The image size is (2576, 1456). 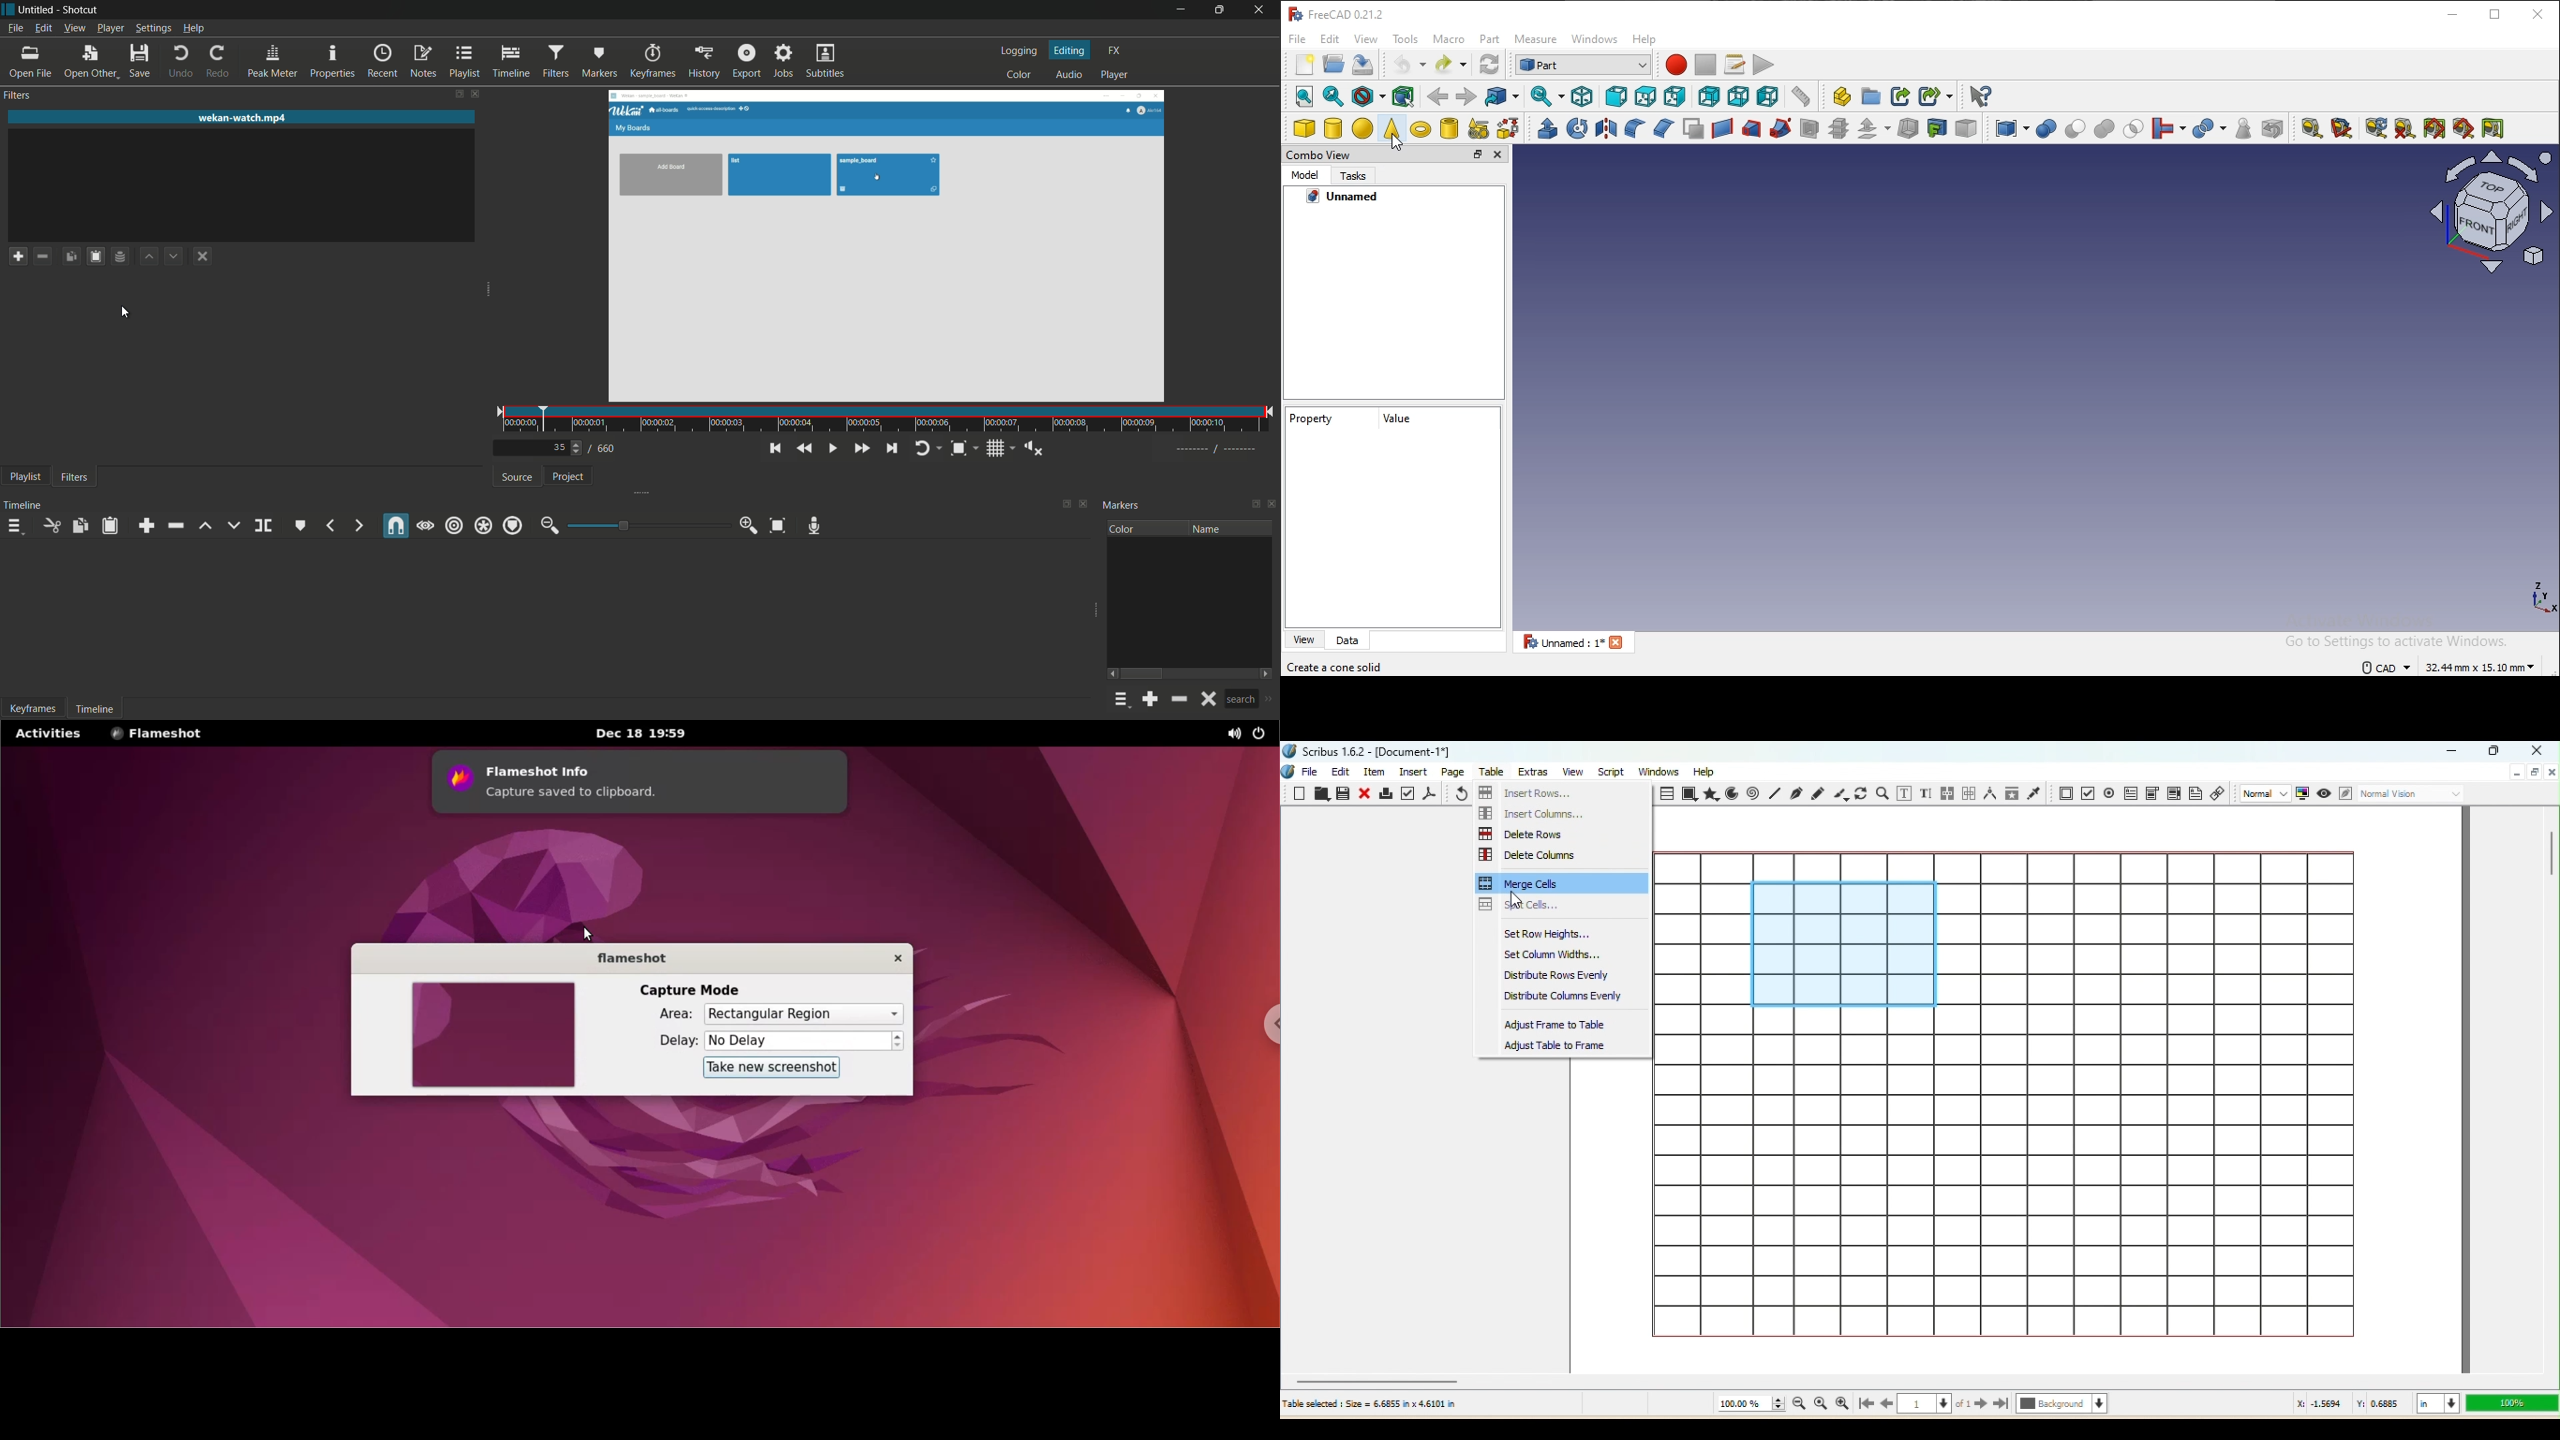 I want to click on cursor, so click(x=126, y=311).